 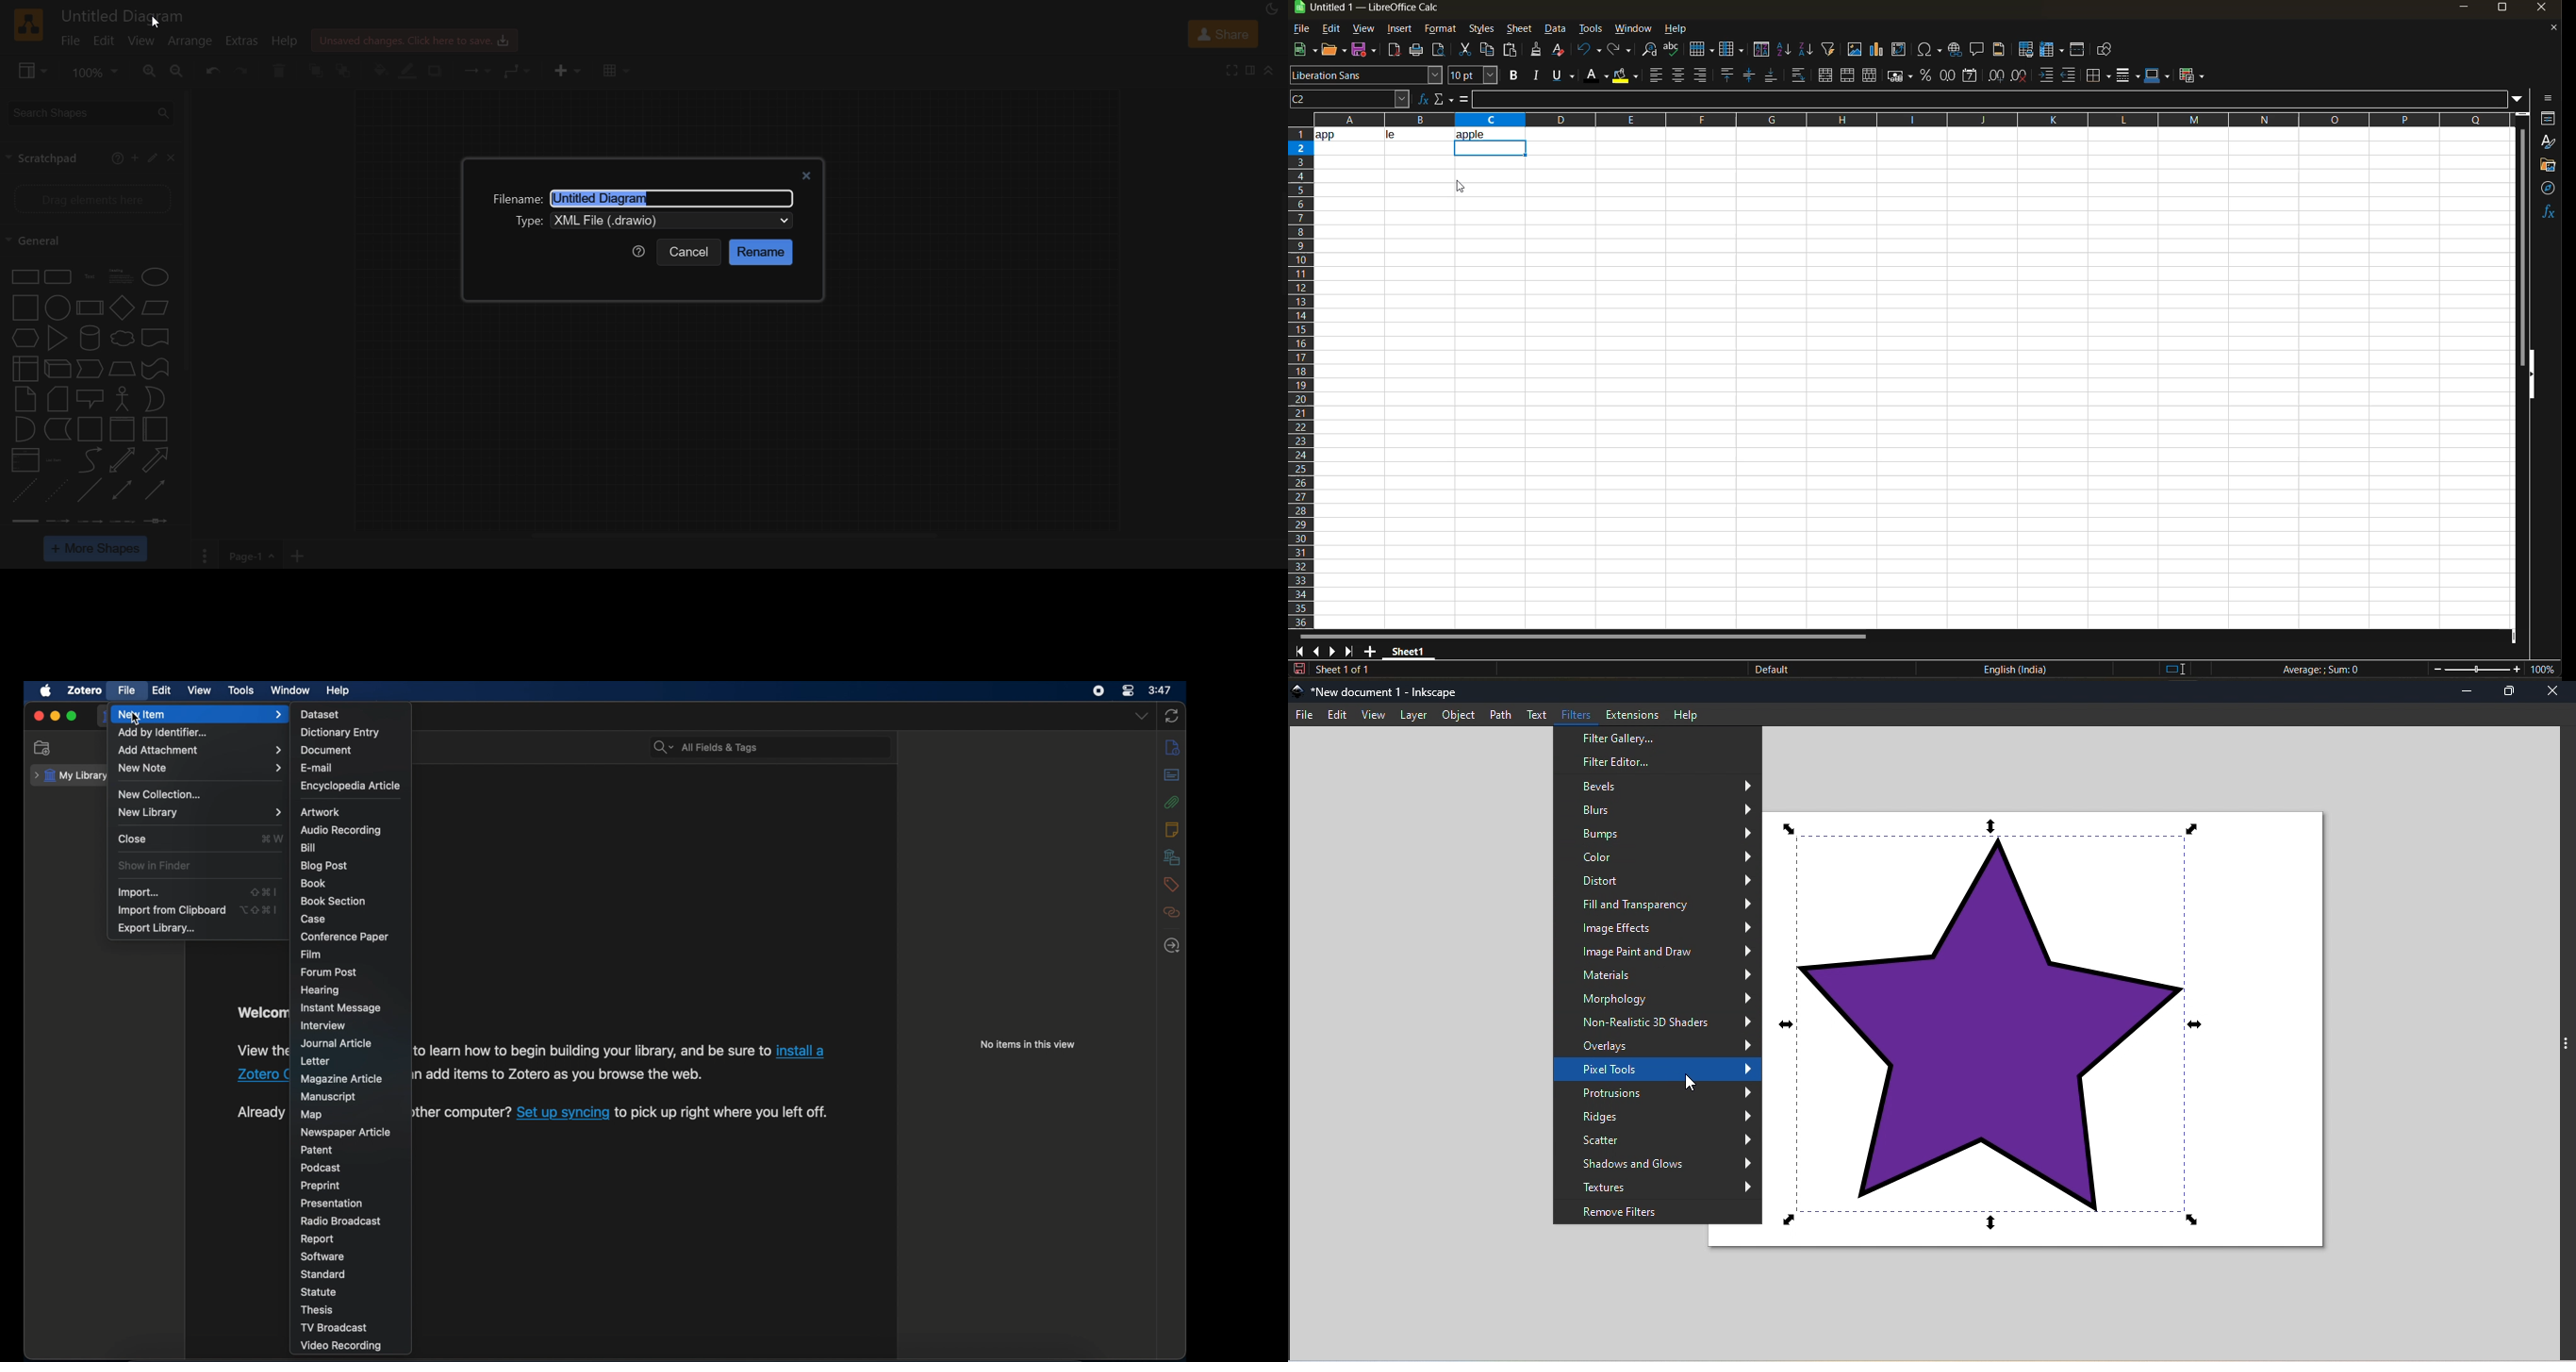 I want to click on new library, so click(x=200, y=812).